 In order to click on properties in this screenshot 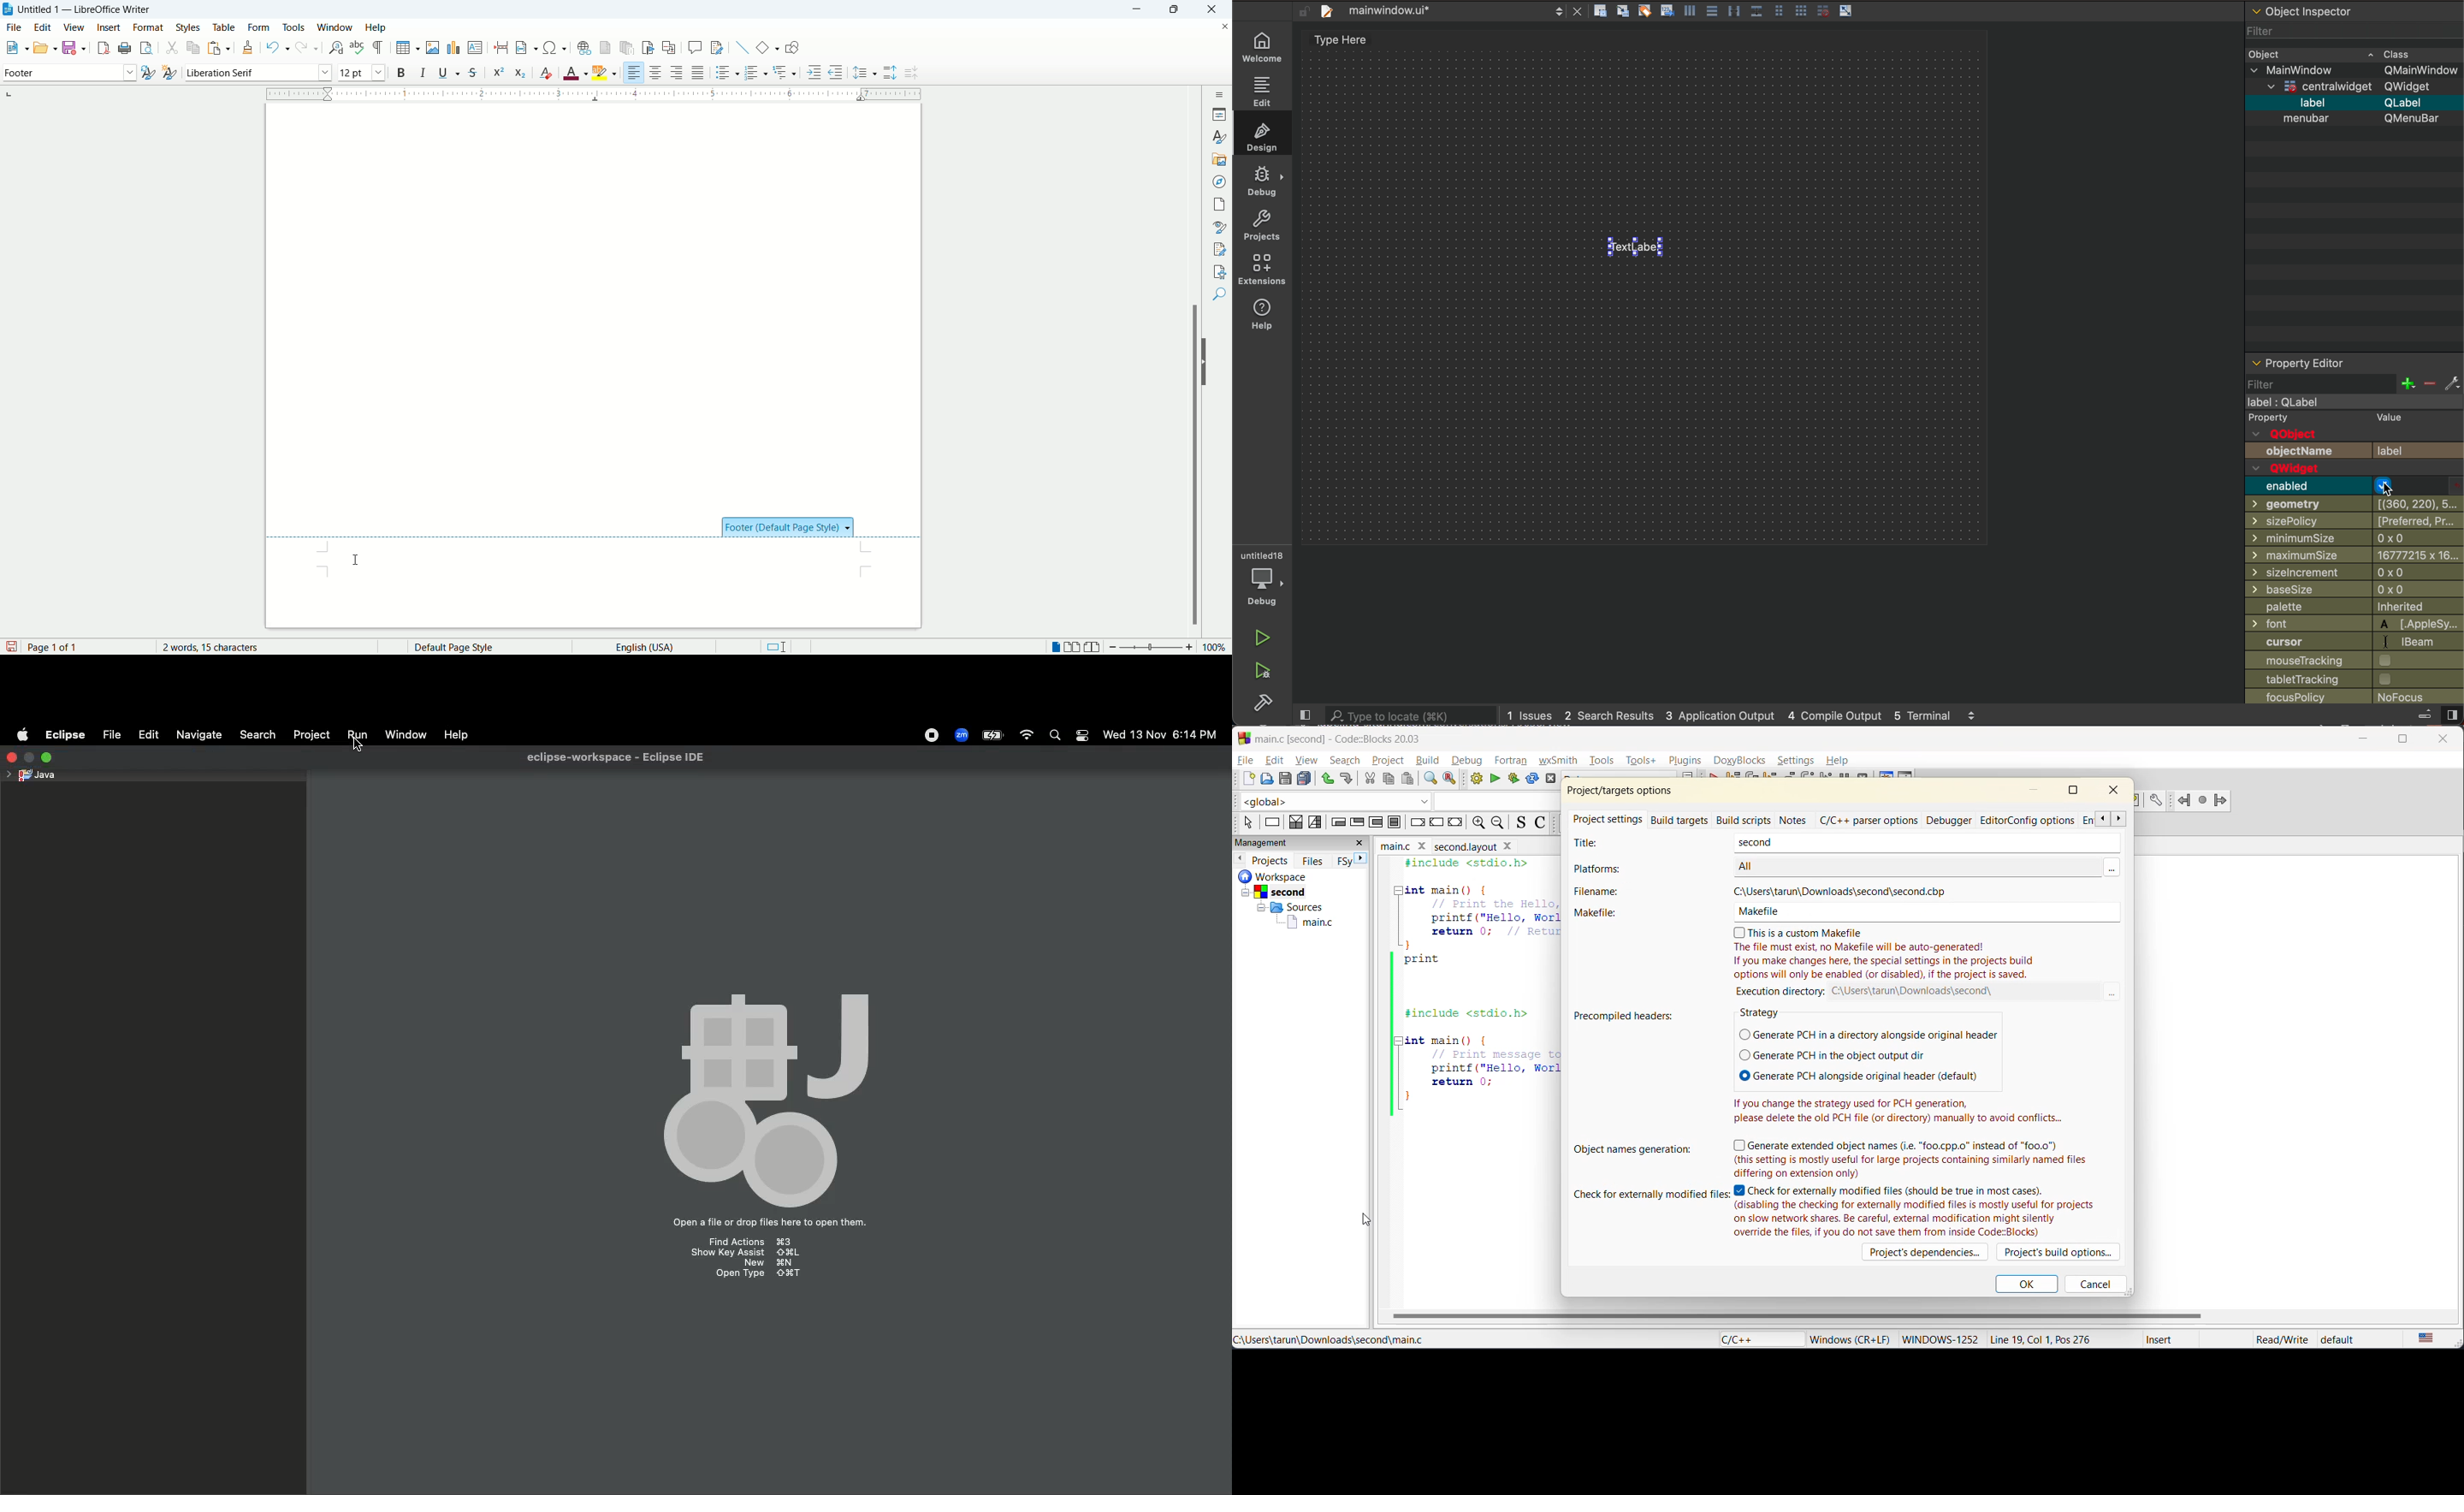, I will do `click(1220, 113)`.